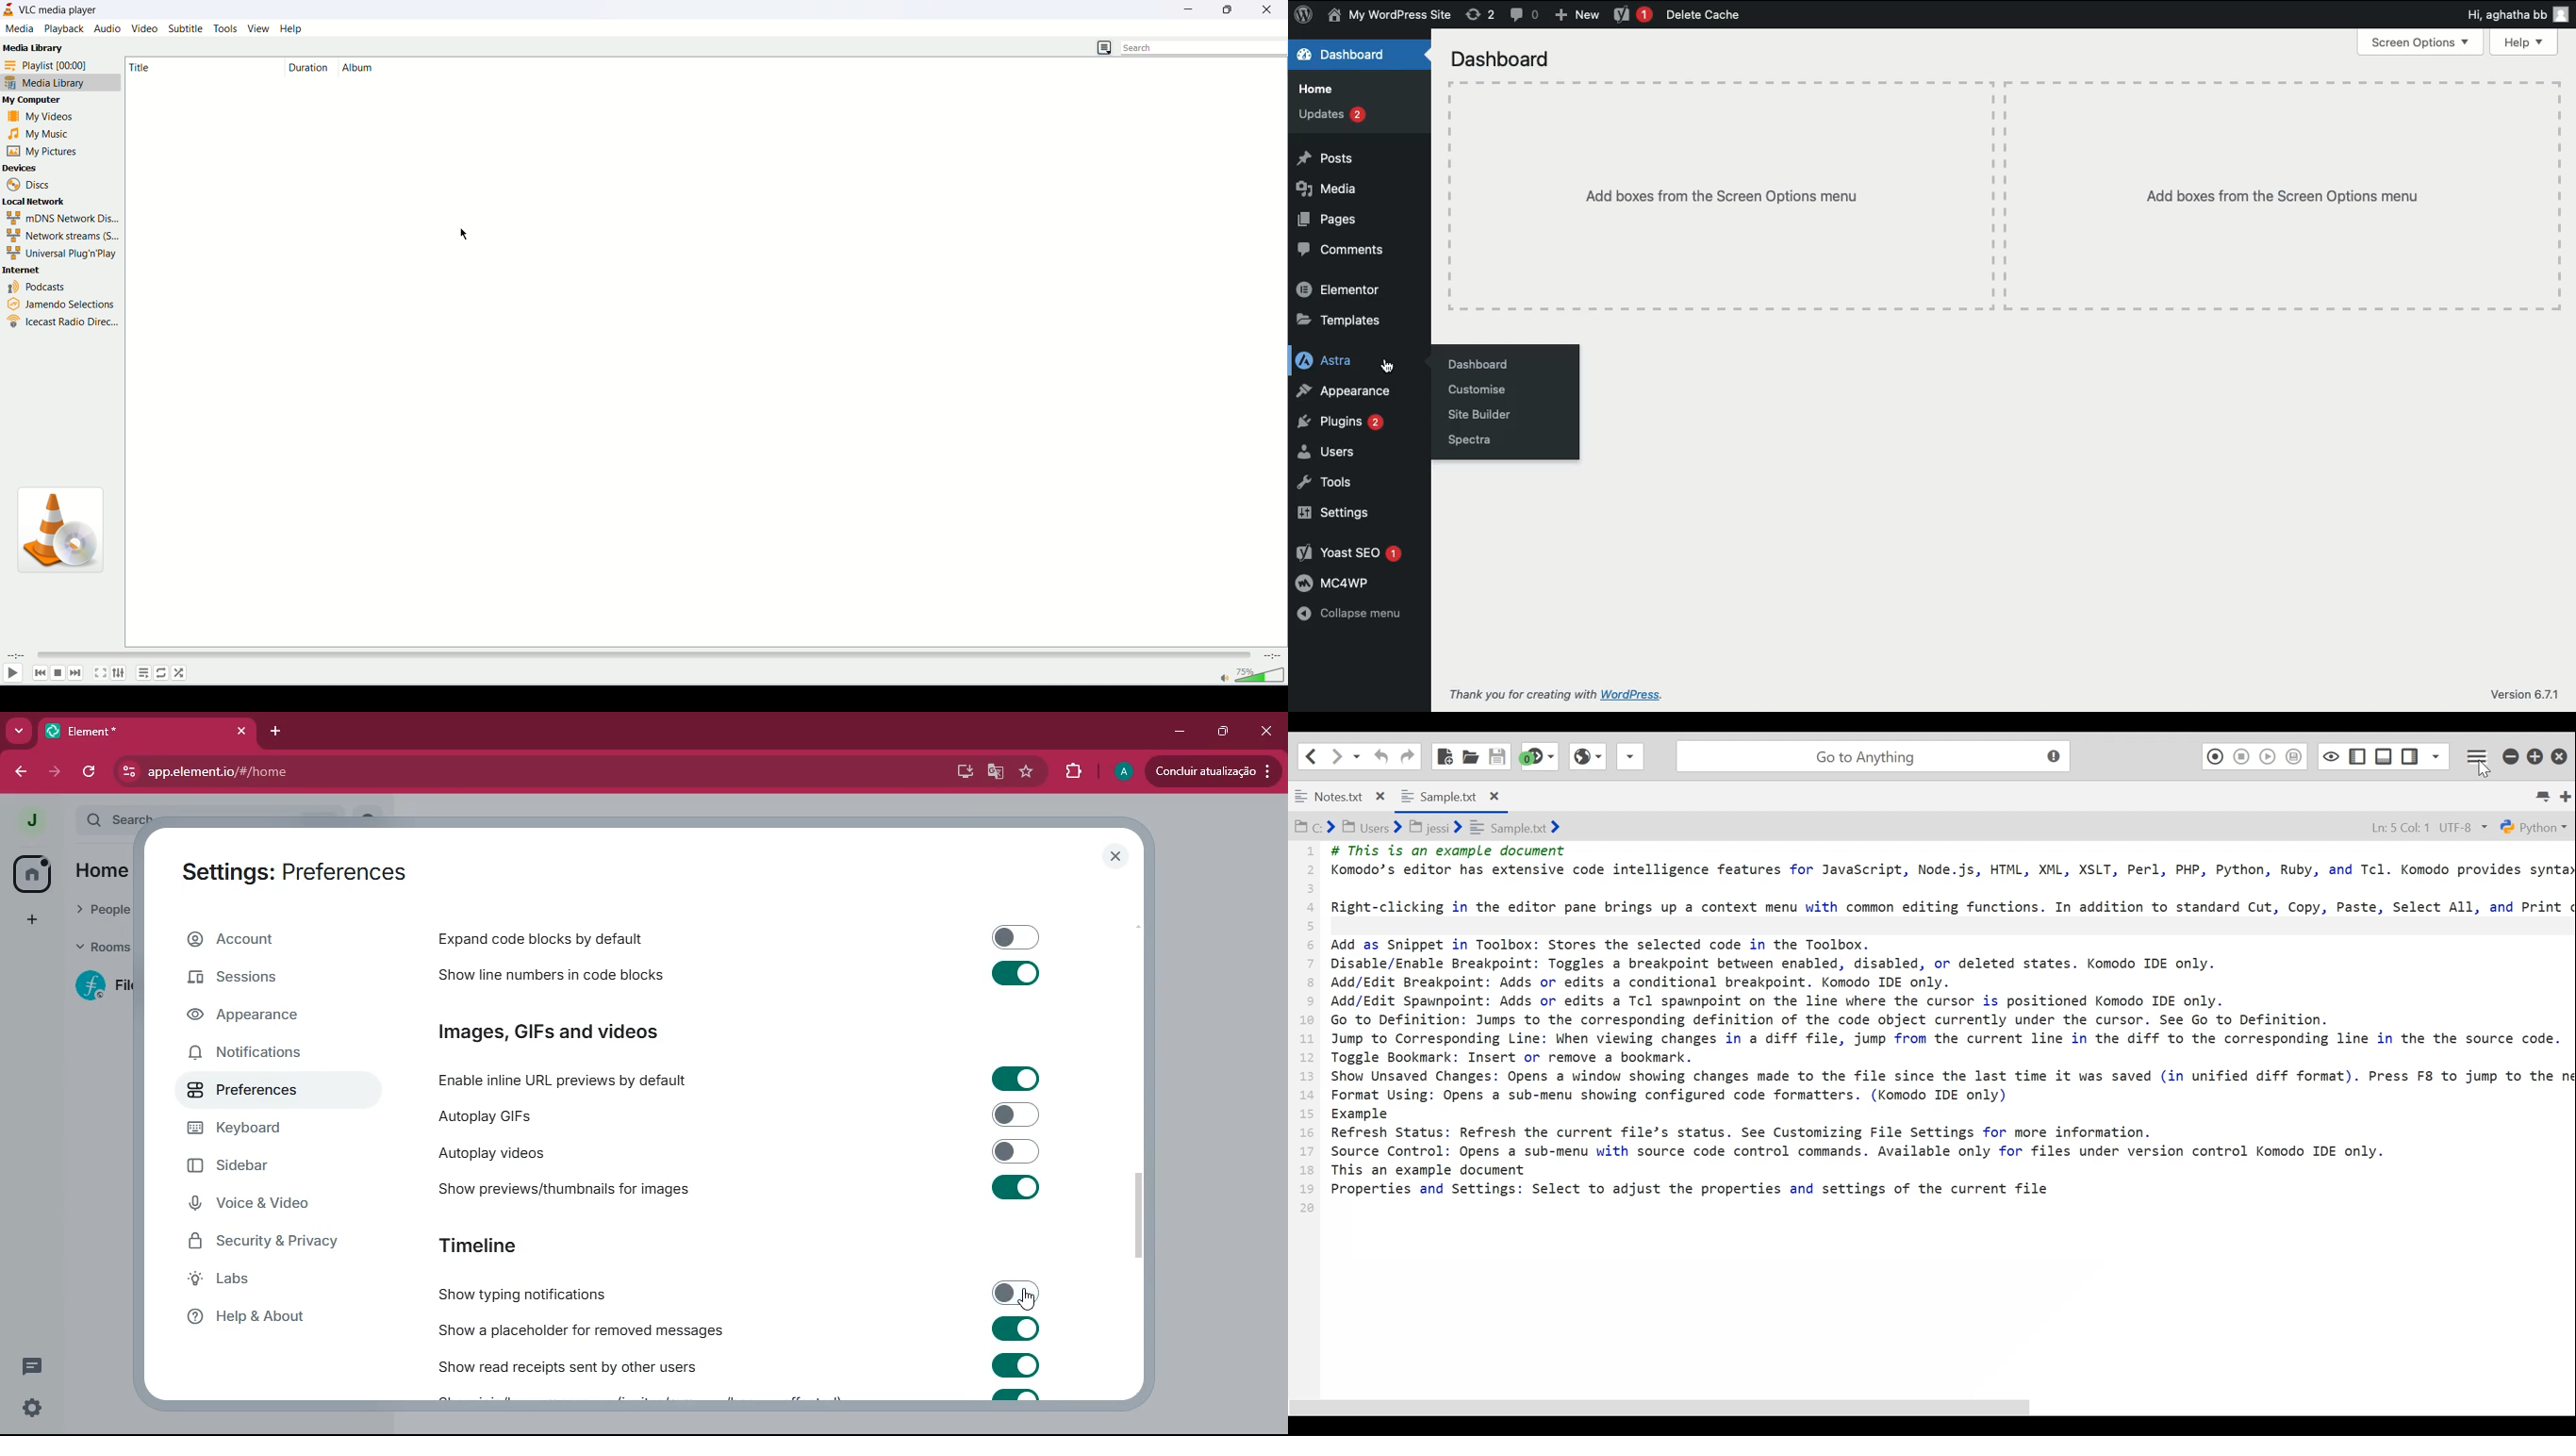 The image size is (2576, 1456). What do you see at coordinates (59, 325) in the screenshot?
I see `icecast radio` at bounding box center [59, 325].